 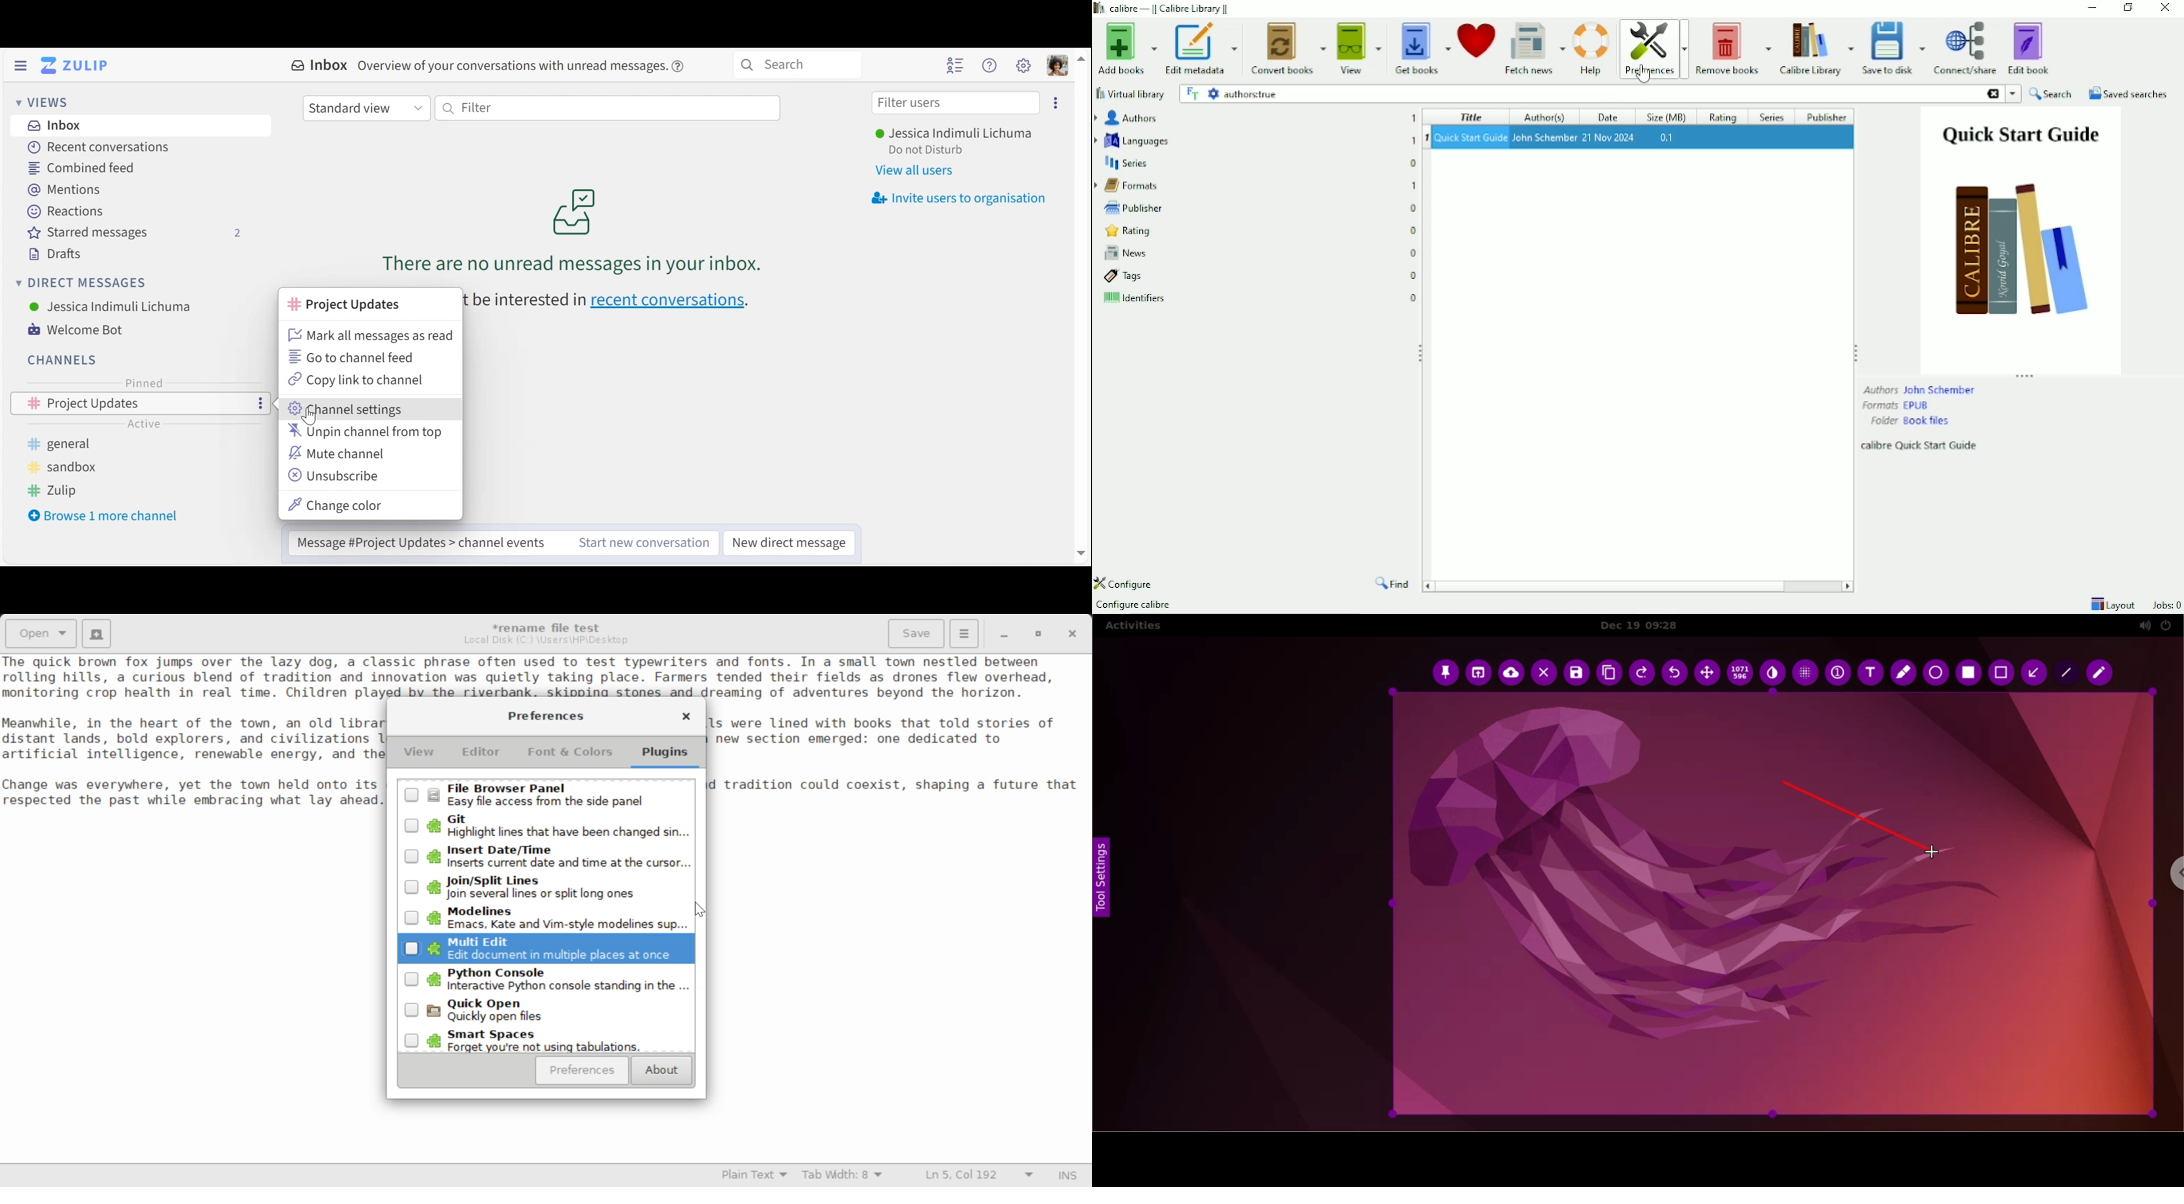 I want to click on line, so click(x=2065, y=673).